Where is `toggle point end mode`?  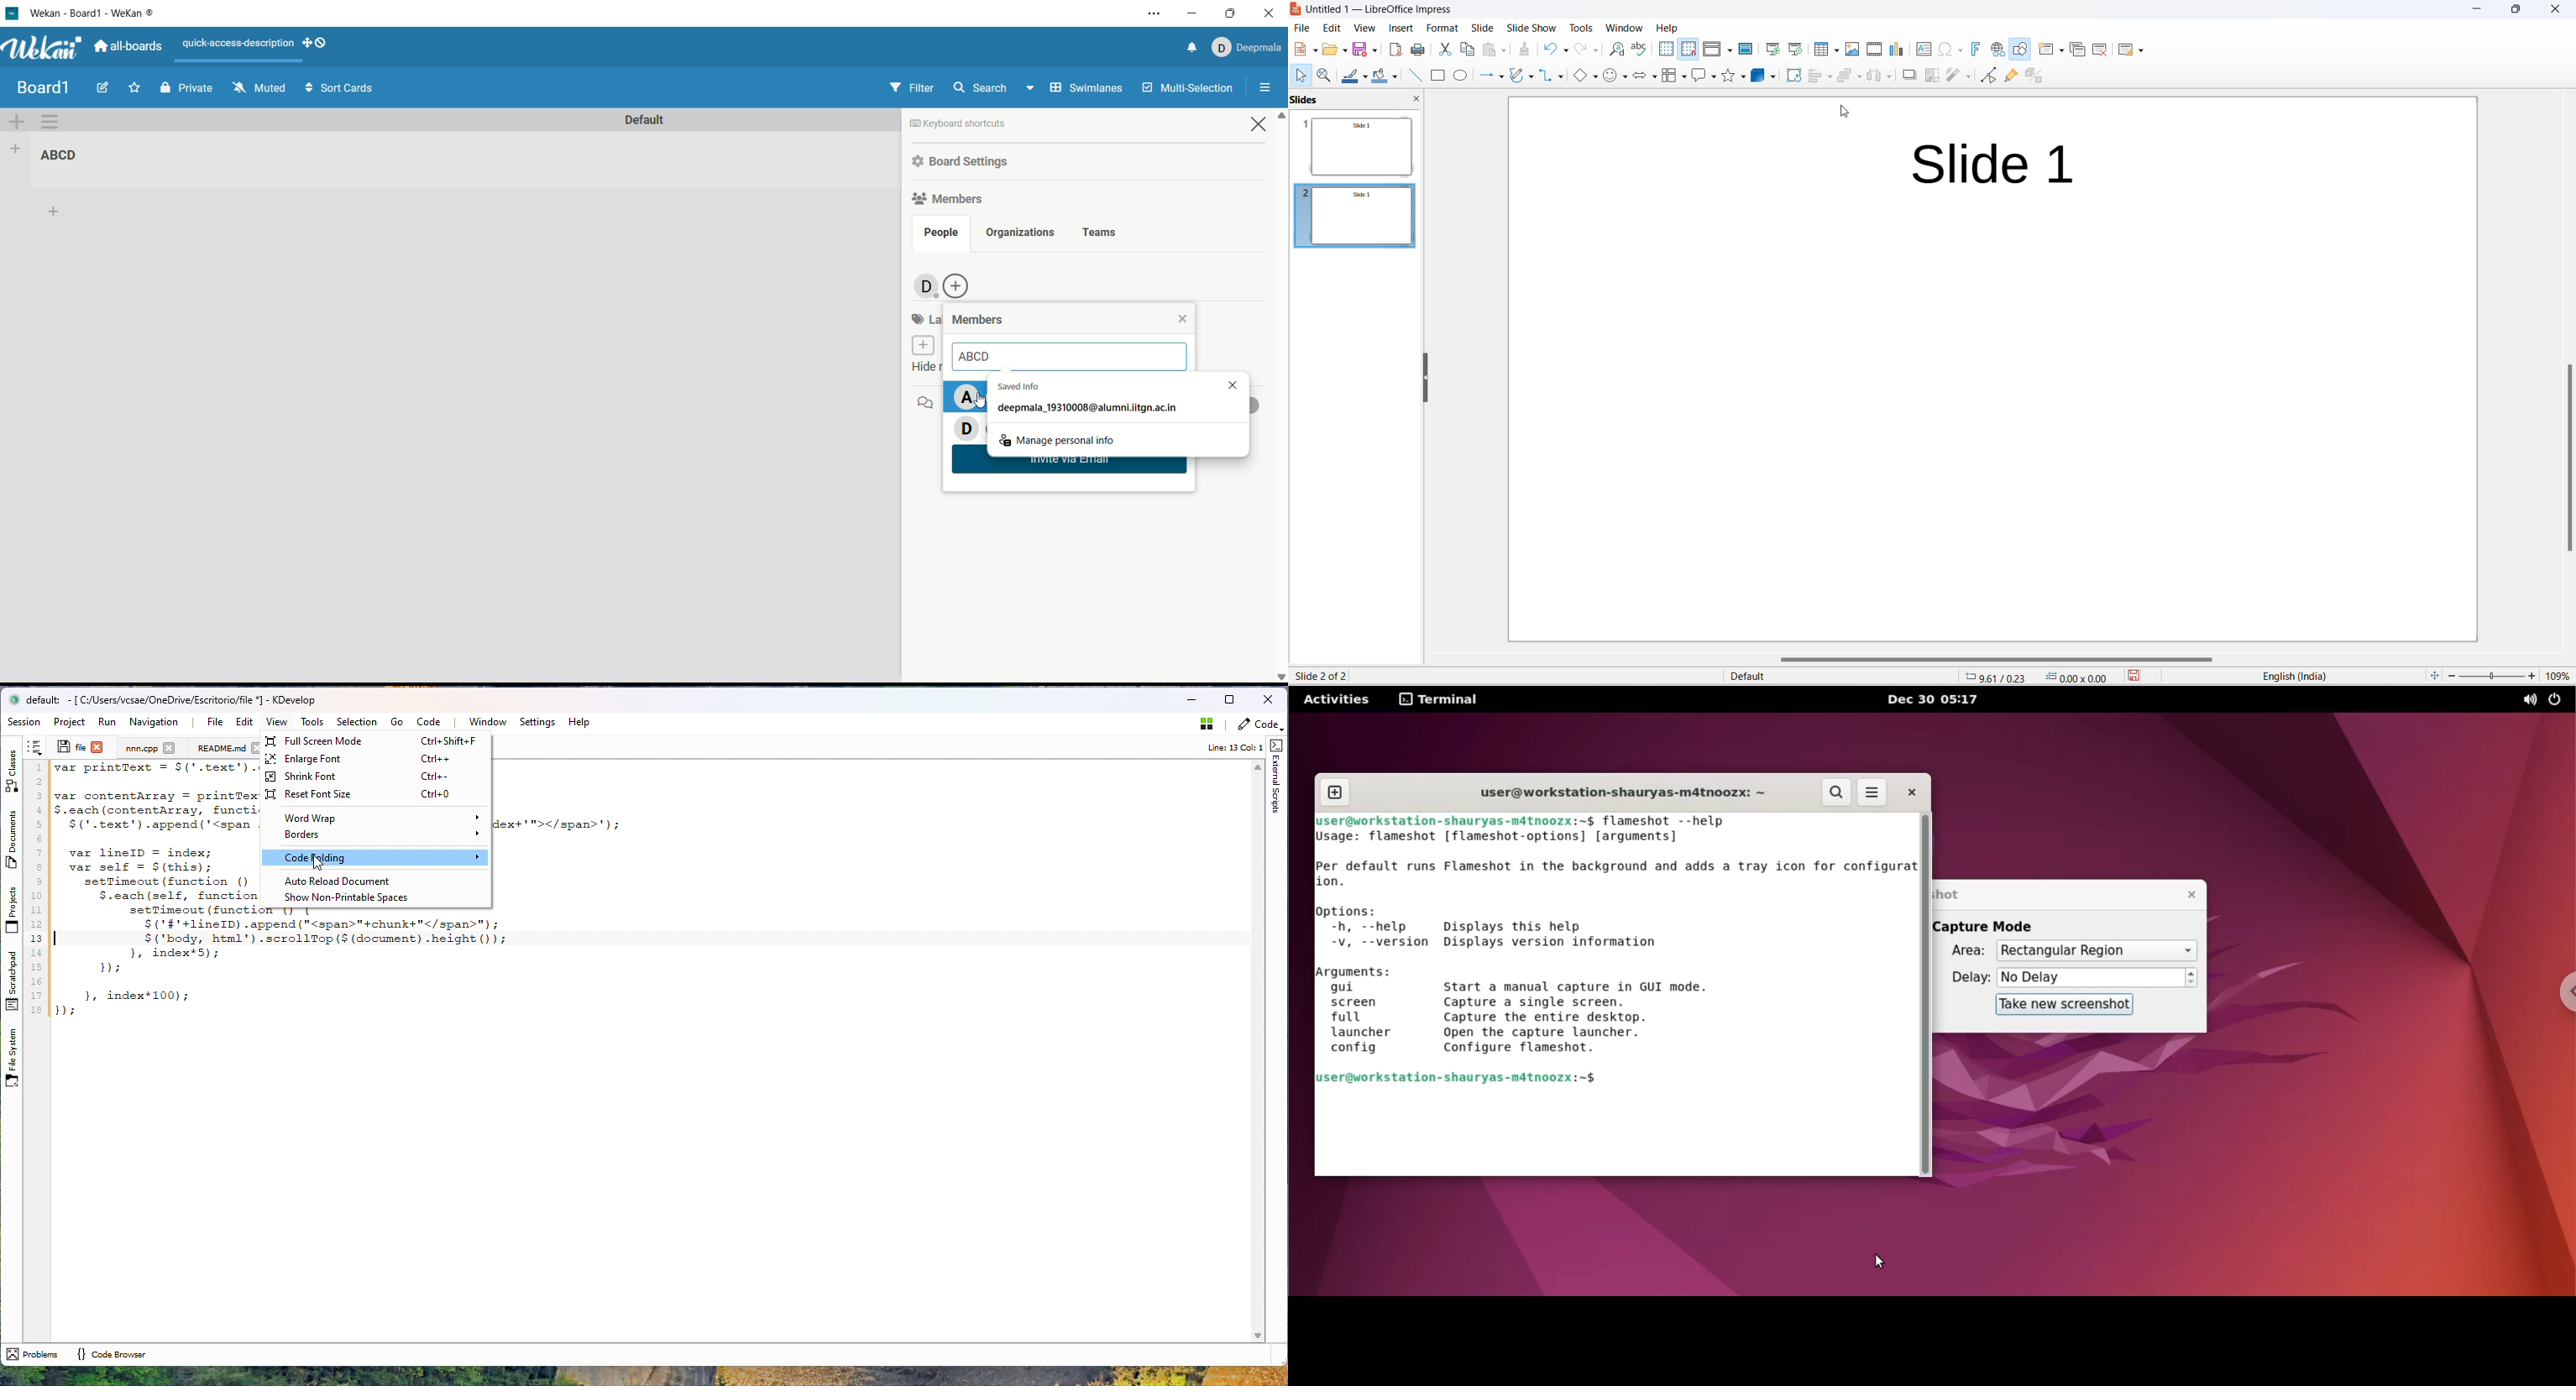
toggle point end mode is located at coordinates (1986, 75).